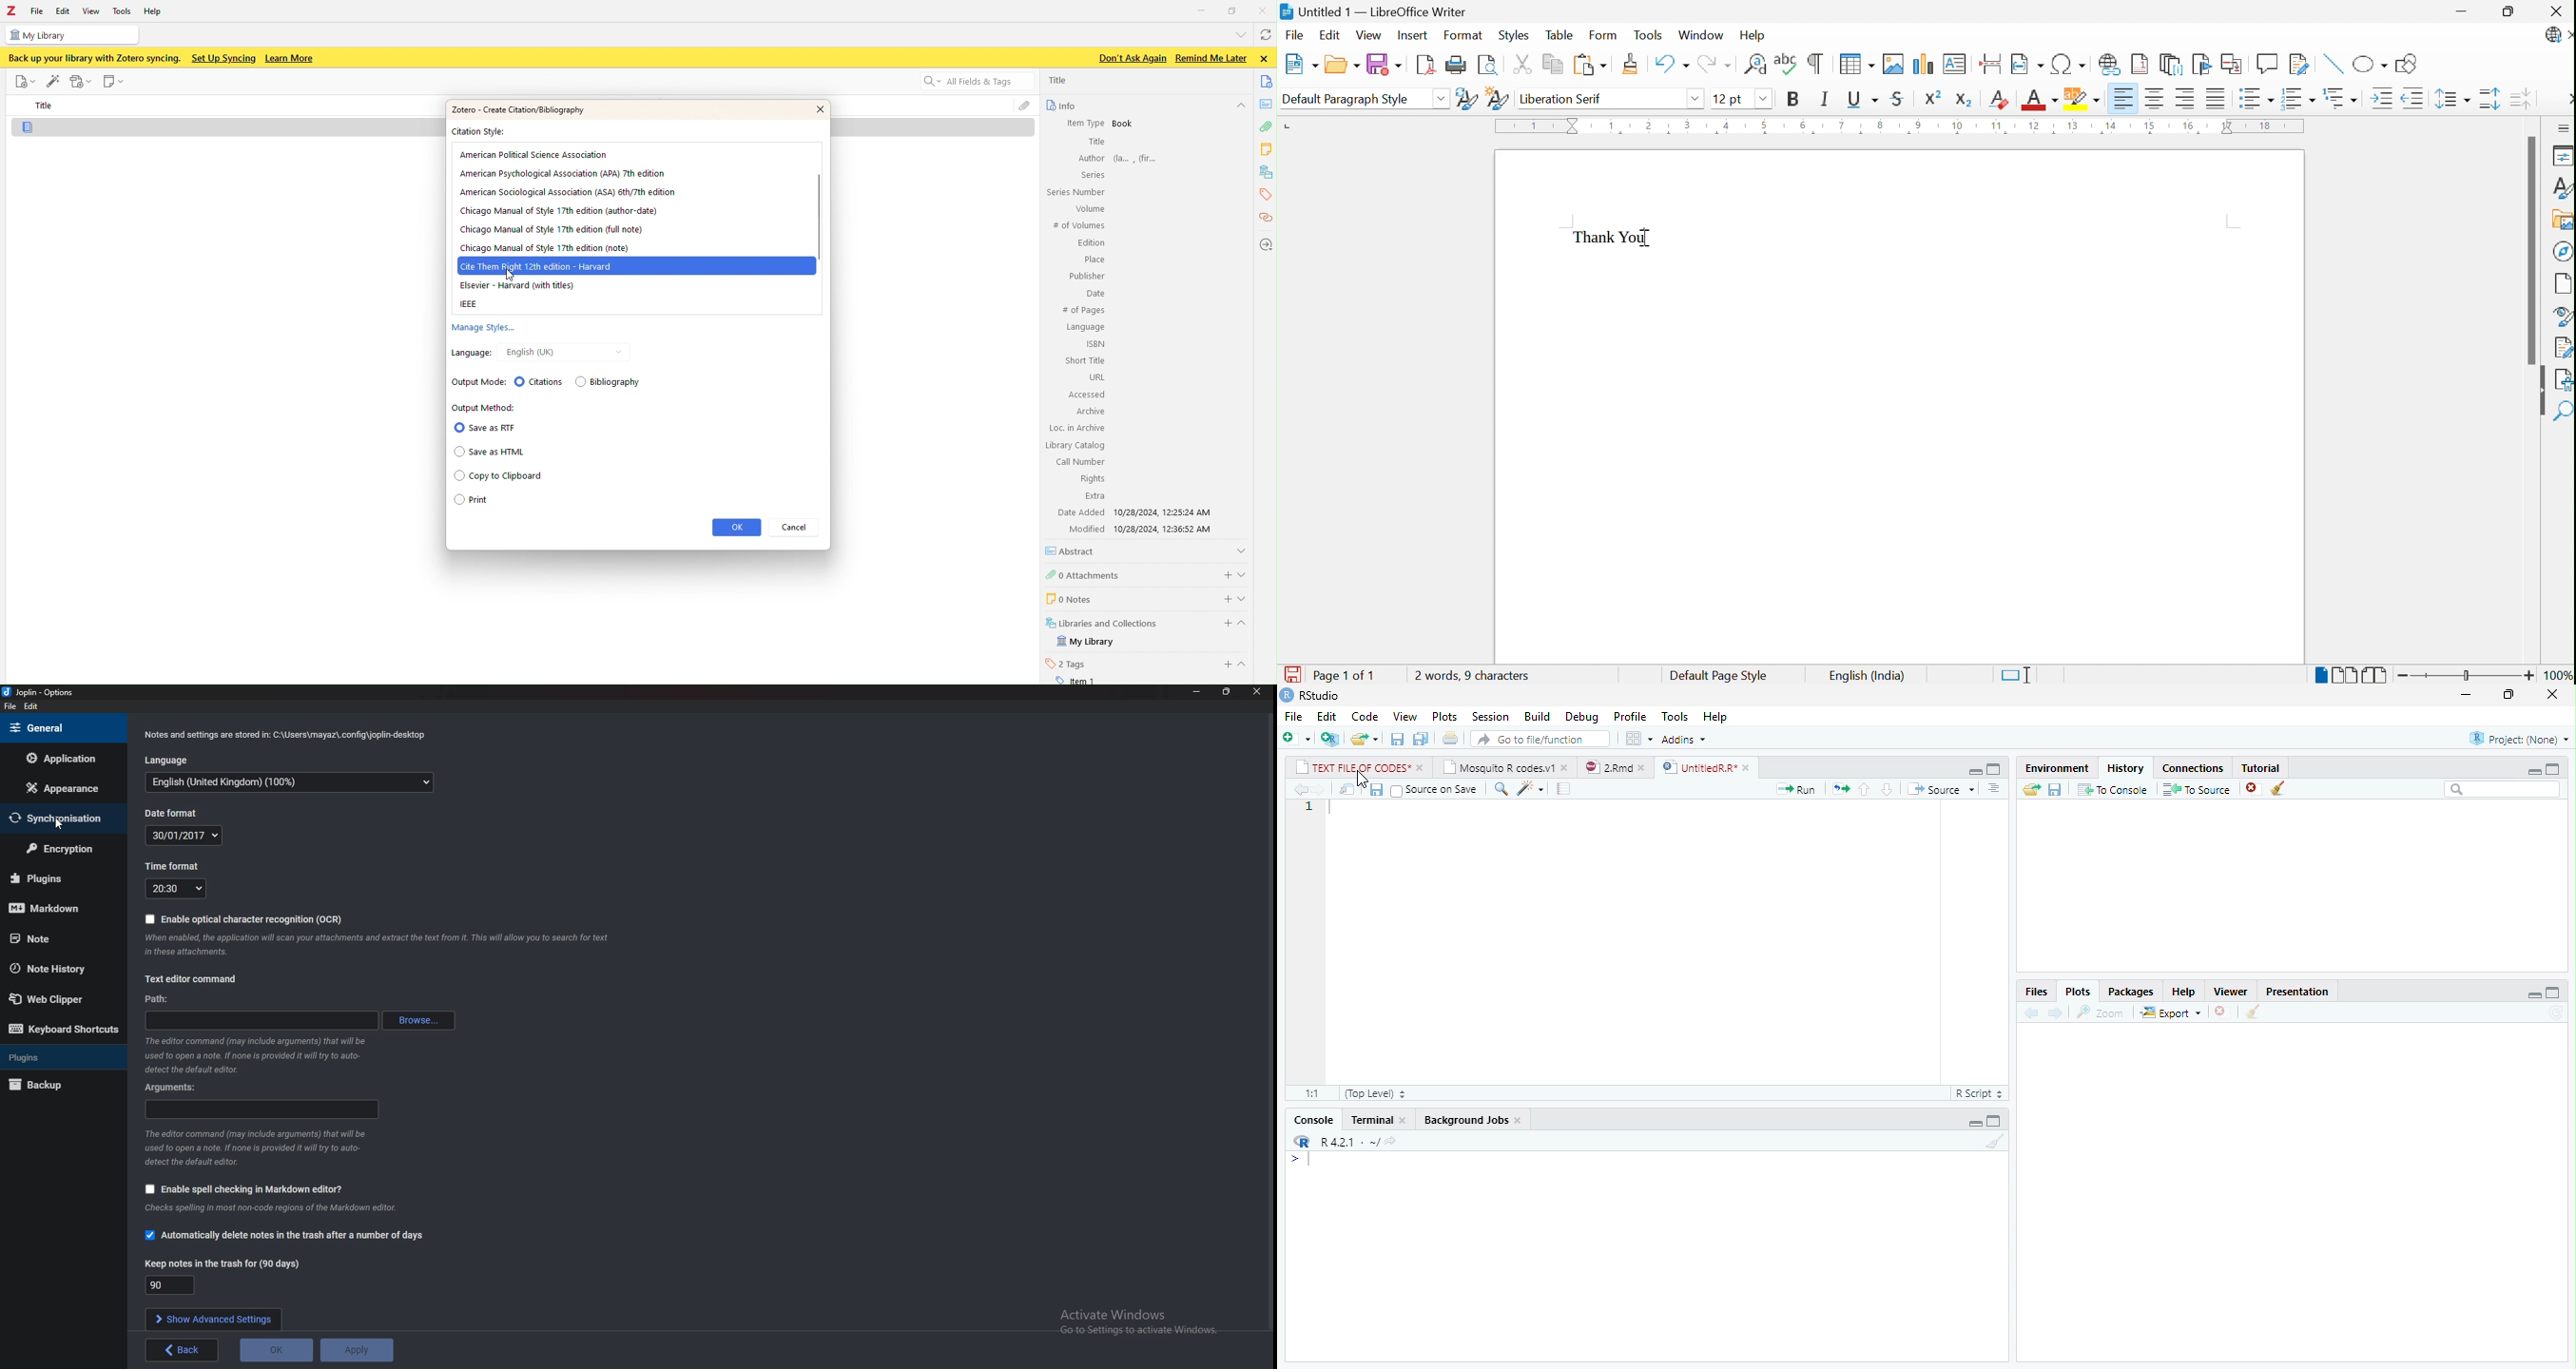  What do you see at coordinates (1293, 716) in the screenshot?
I see `File` at bounding box center [1293, 716].